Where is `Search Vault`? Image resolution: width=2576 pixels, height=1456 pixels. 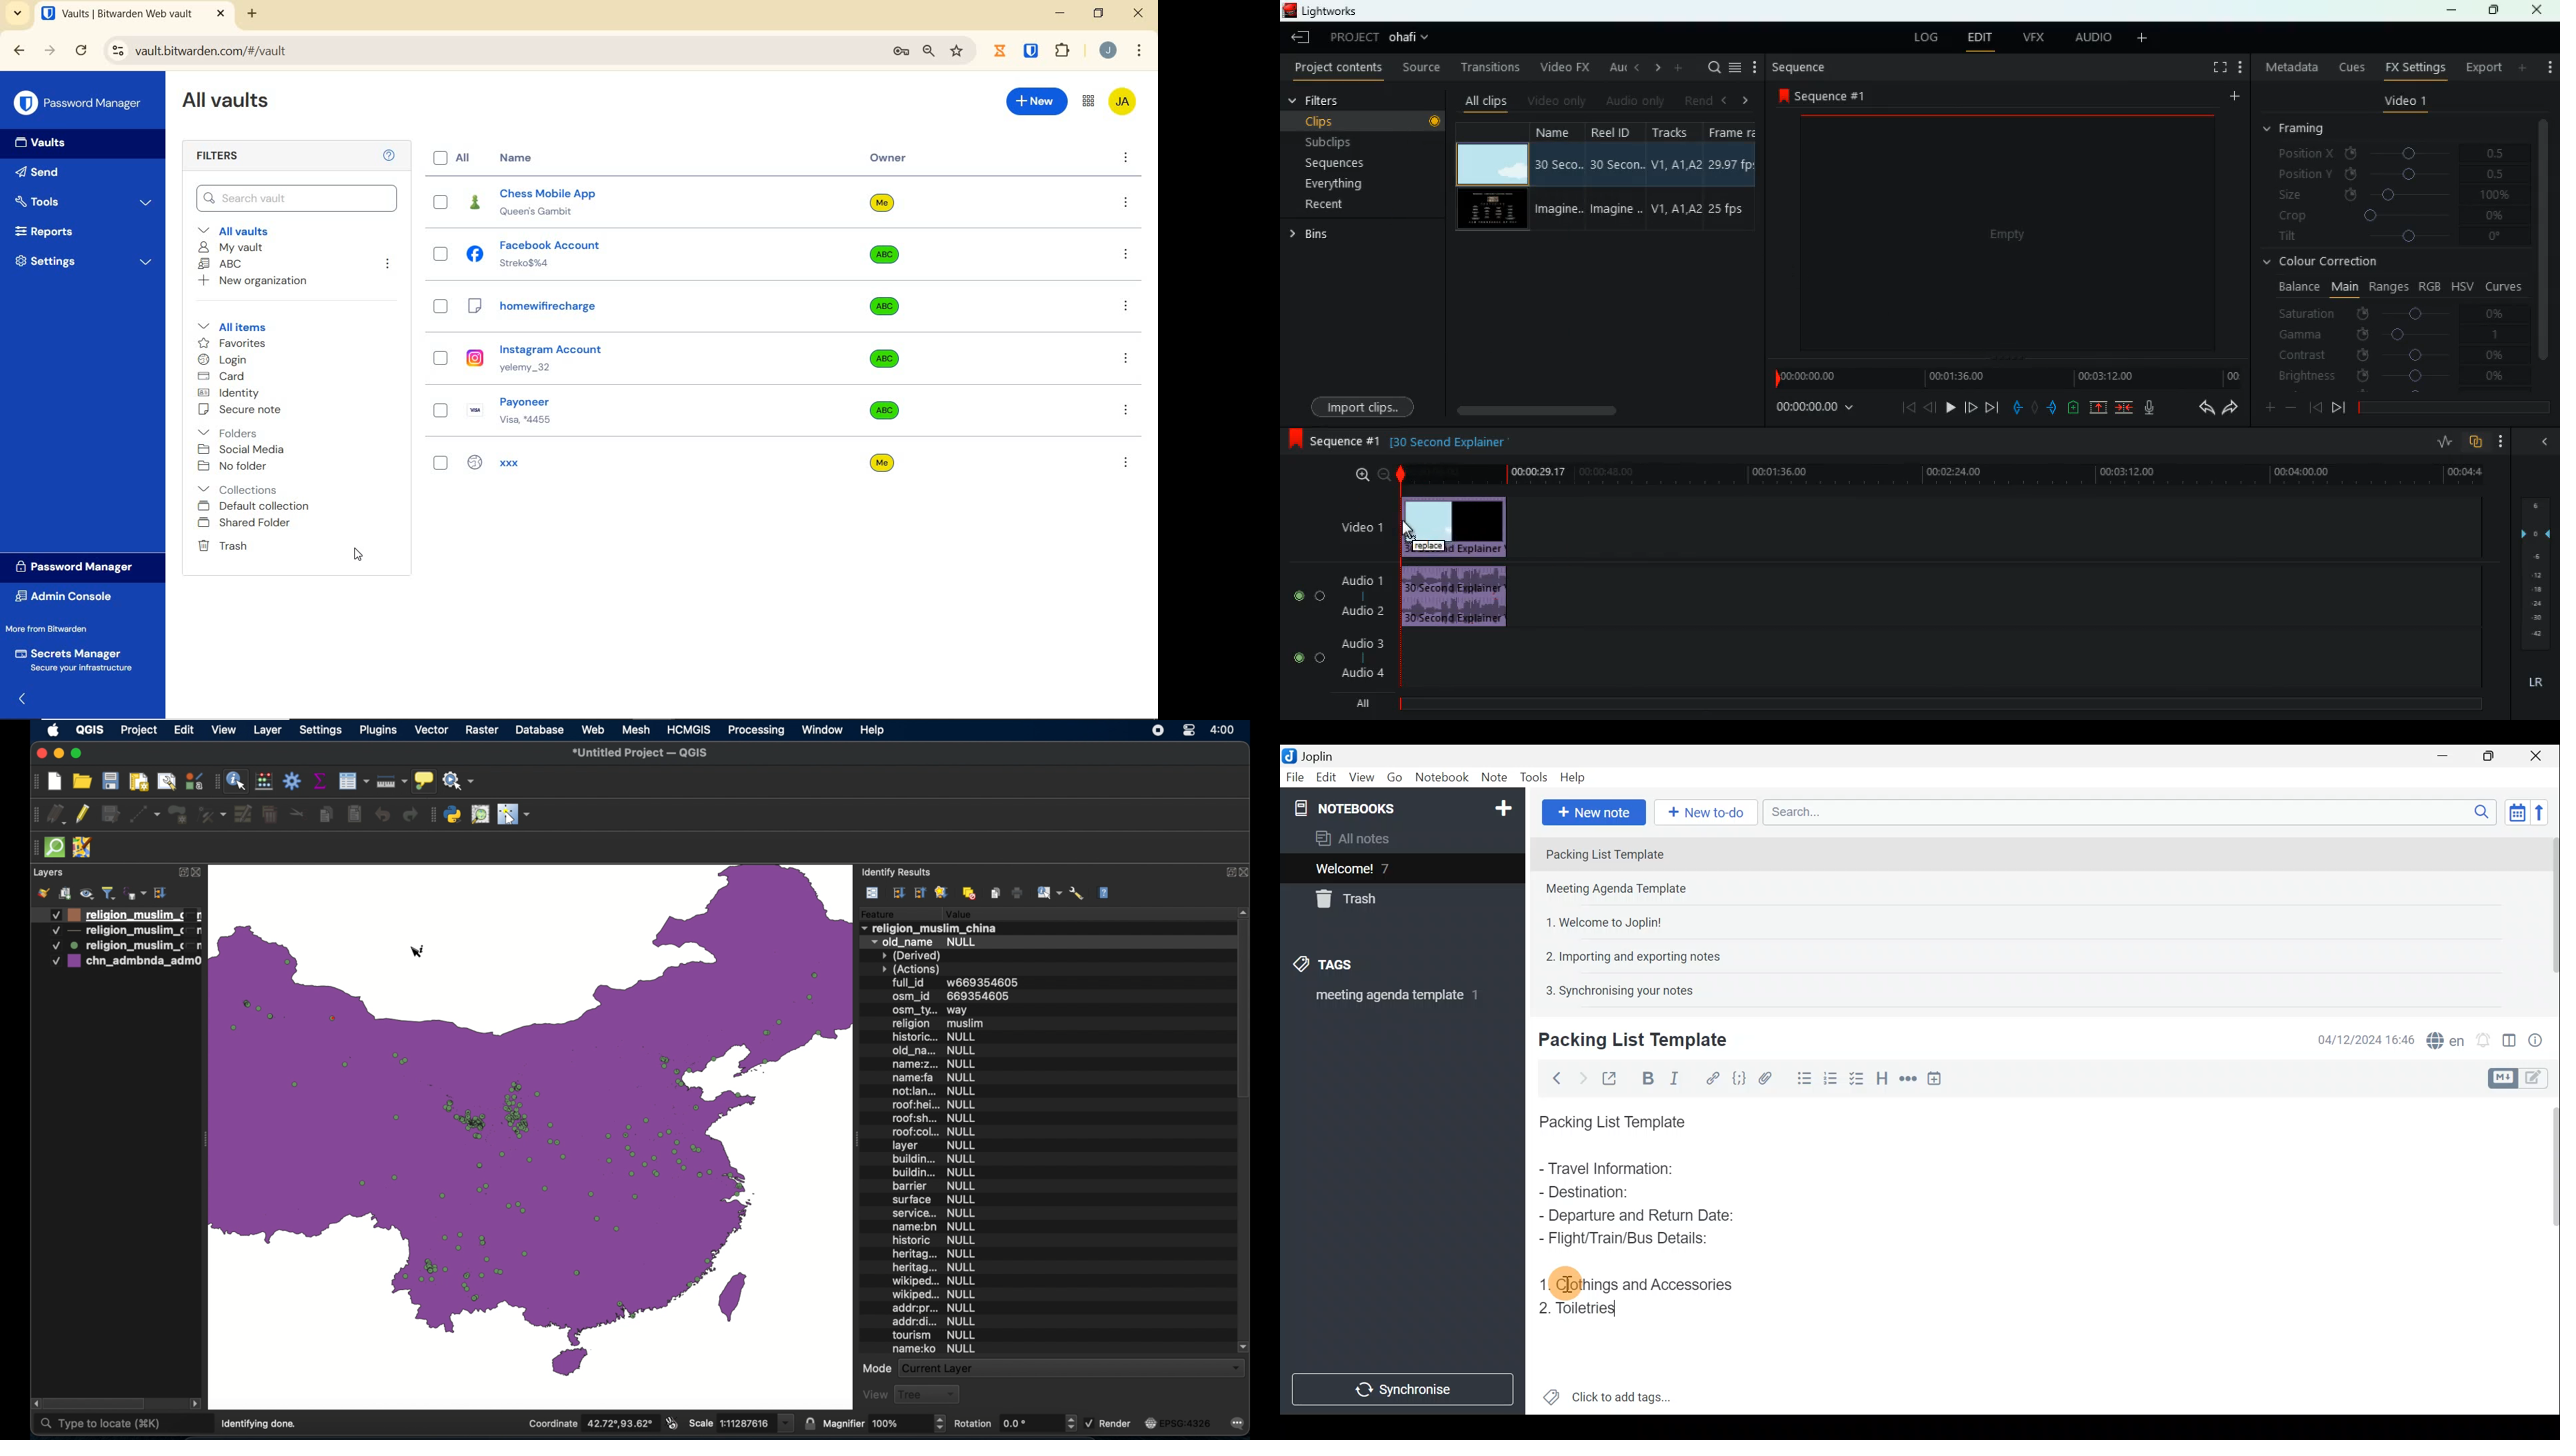
Search Vault is located at coordinates (298, 198).